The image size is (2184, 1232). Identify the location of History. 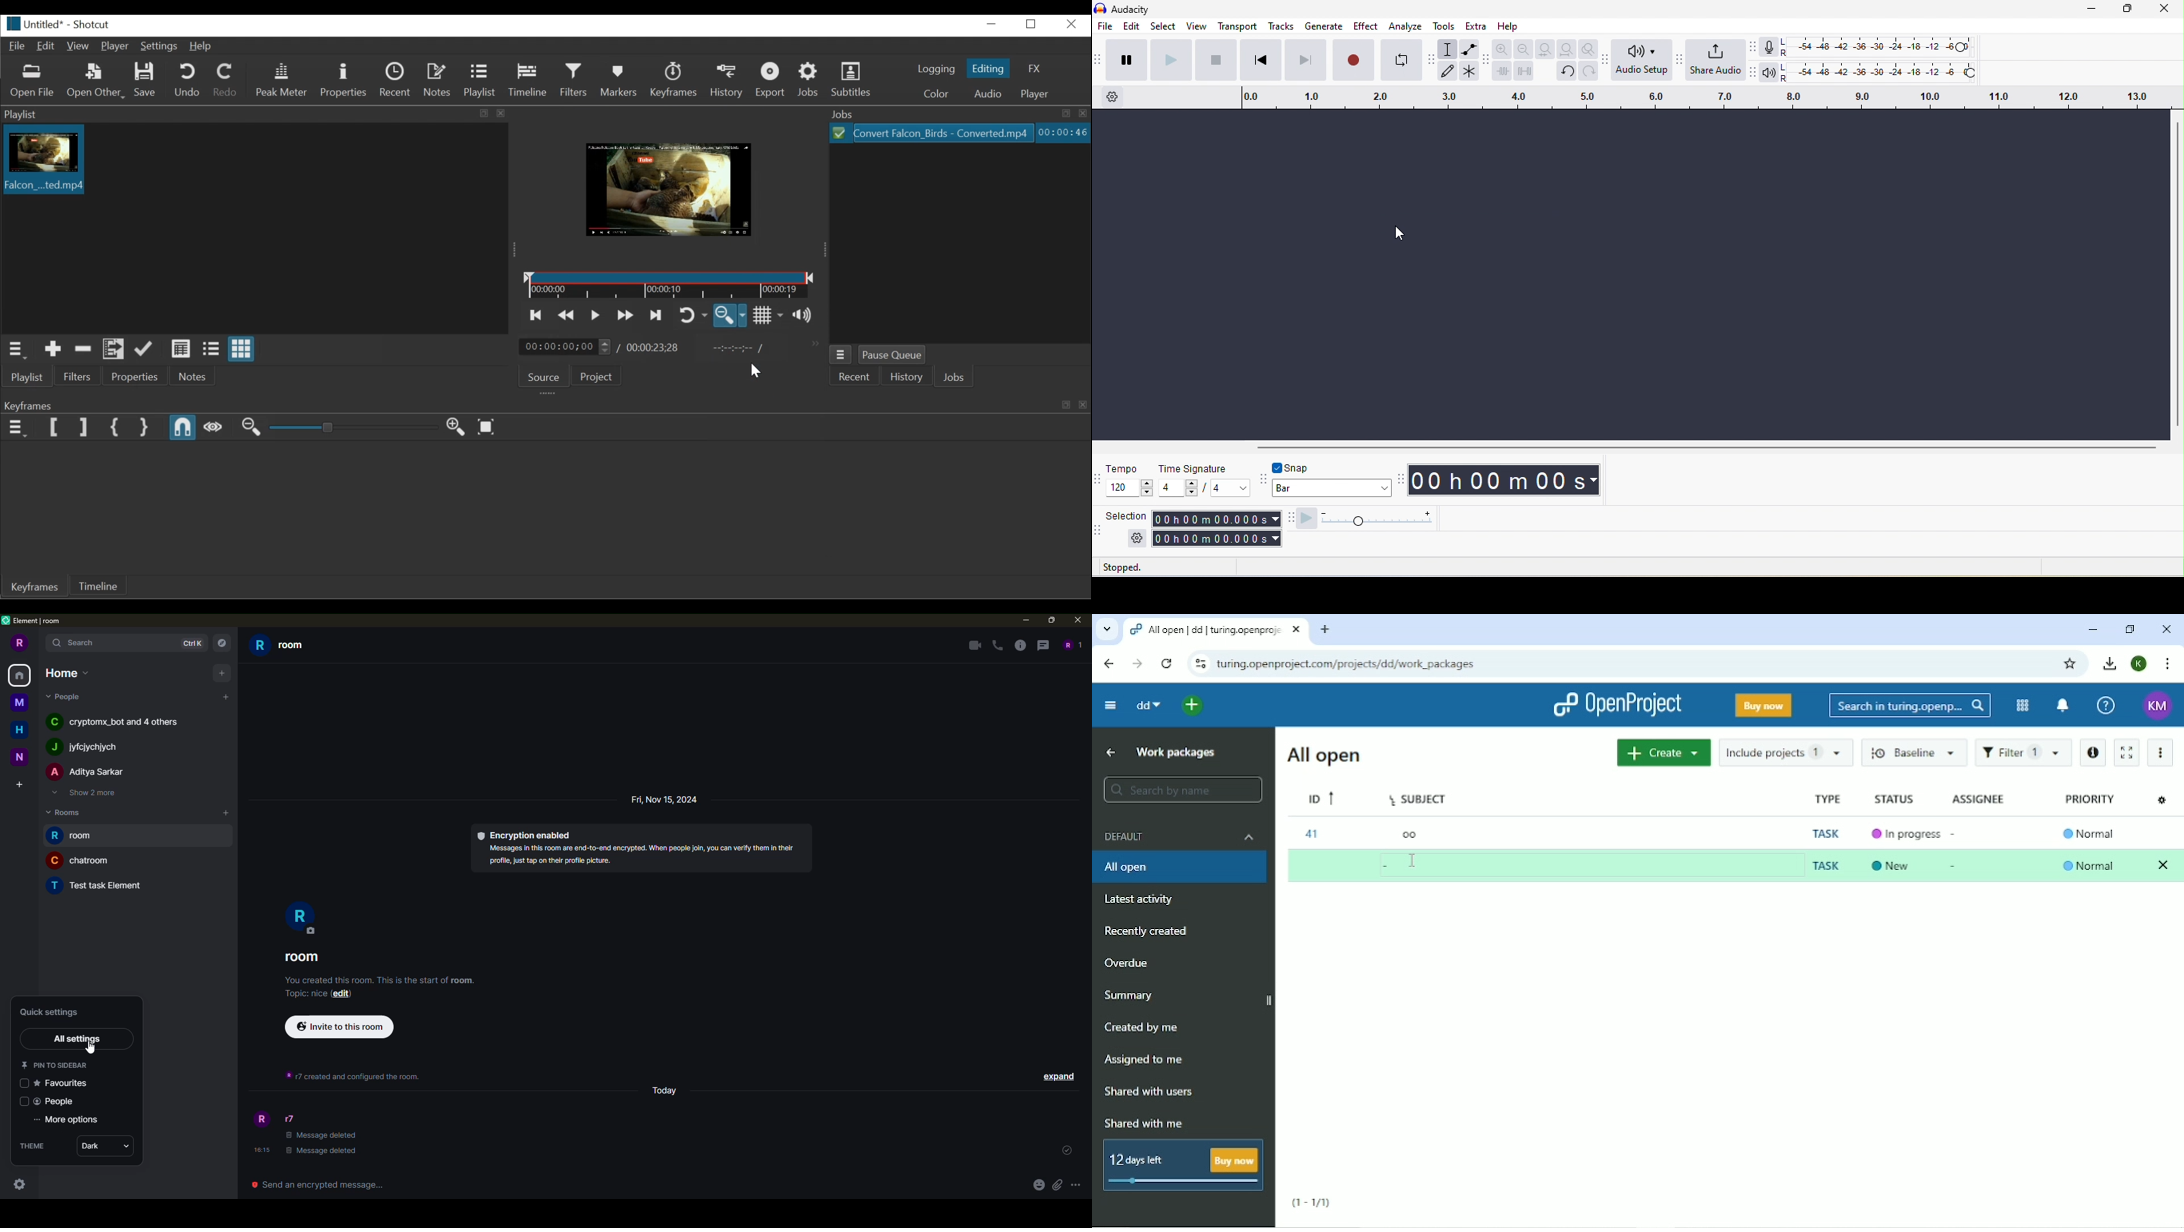
(728, 81).